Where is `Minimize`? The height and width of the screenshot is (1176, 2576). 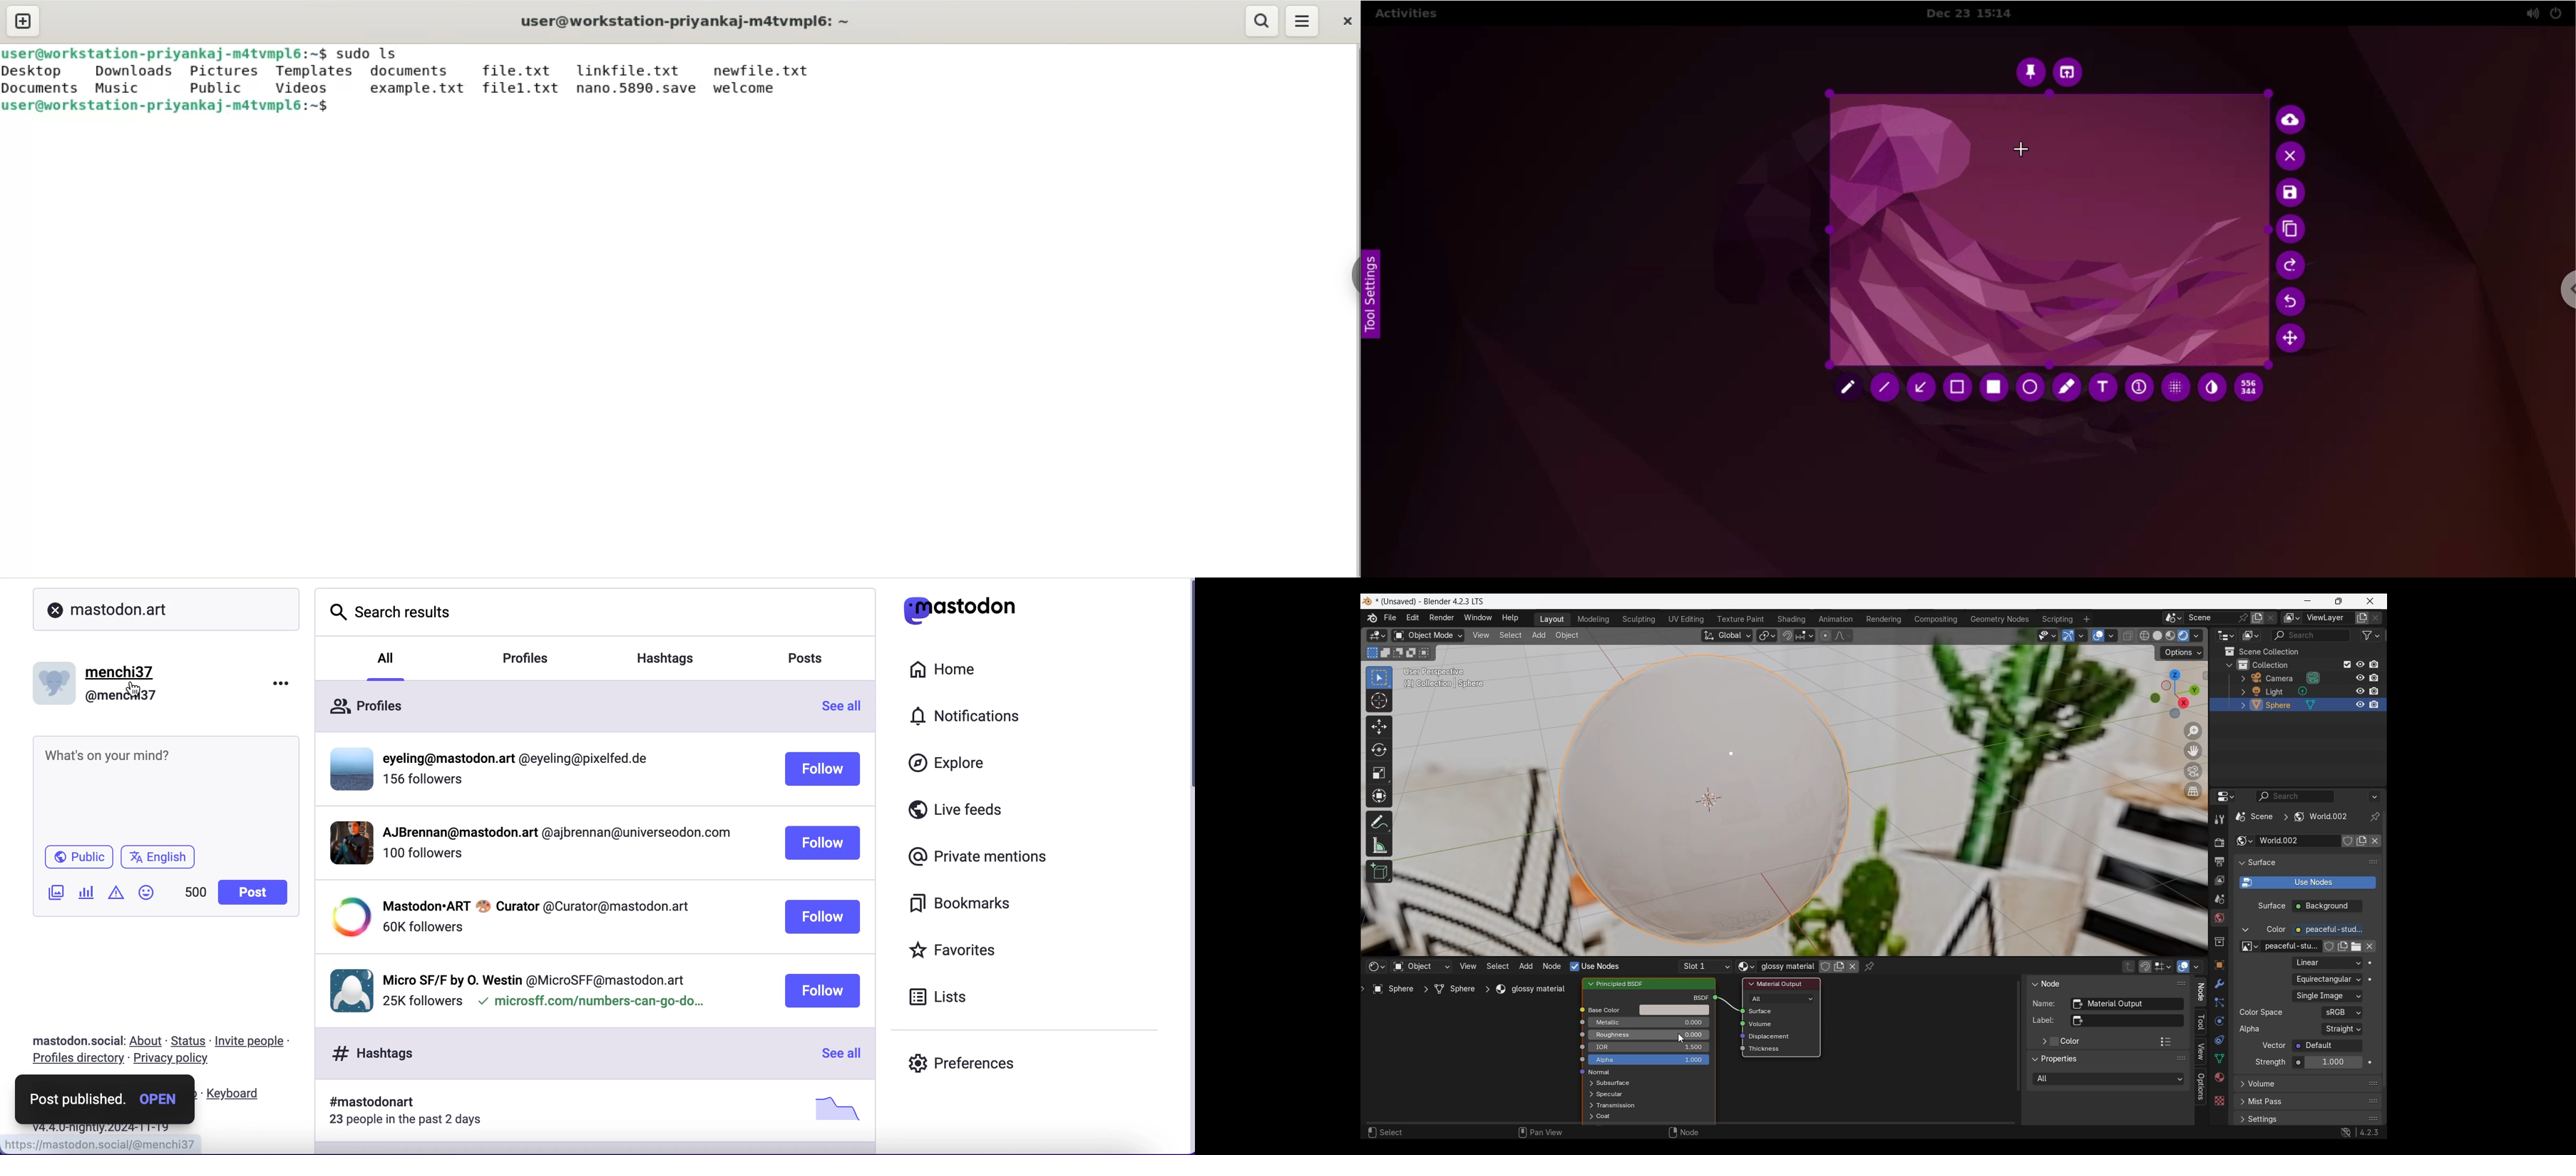
Minimize is located at coordinates (2307, 600).